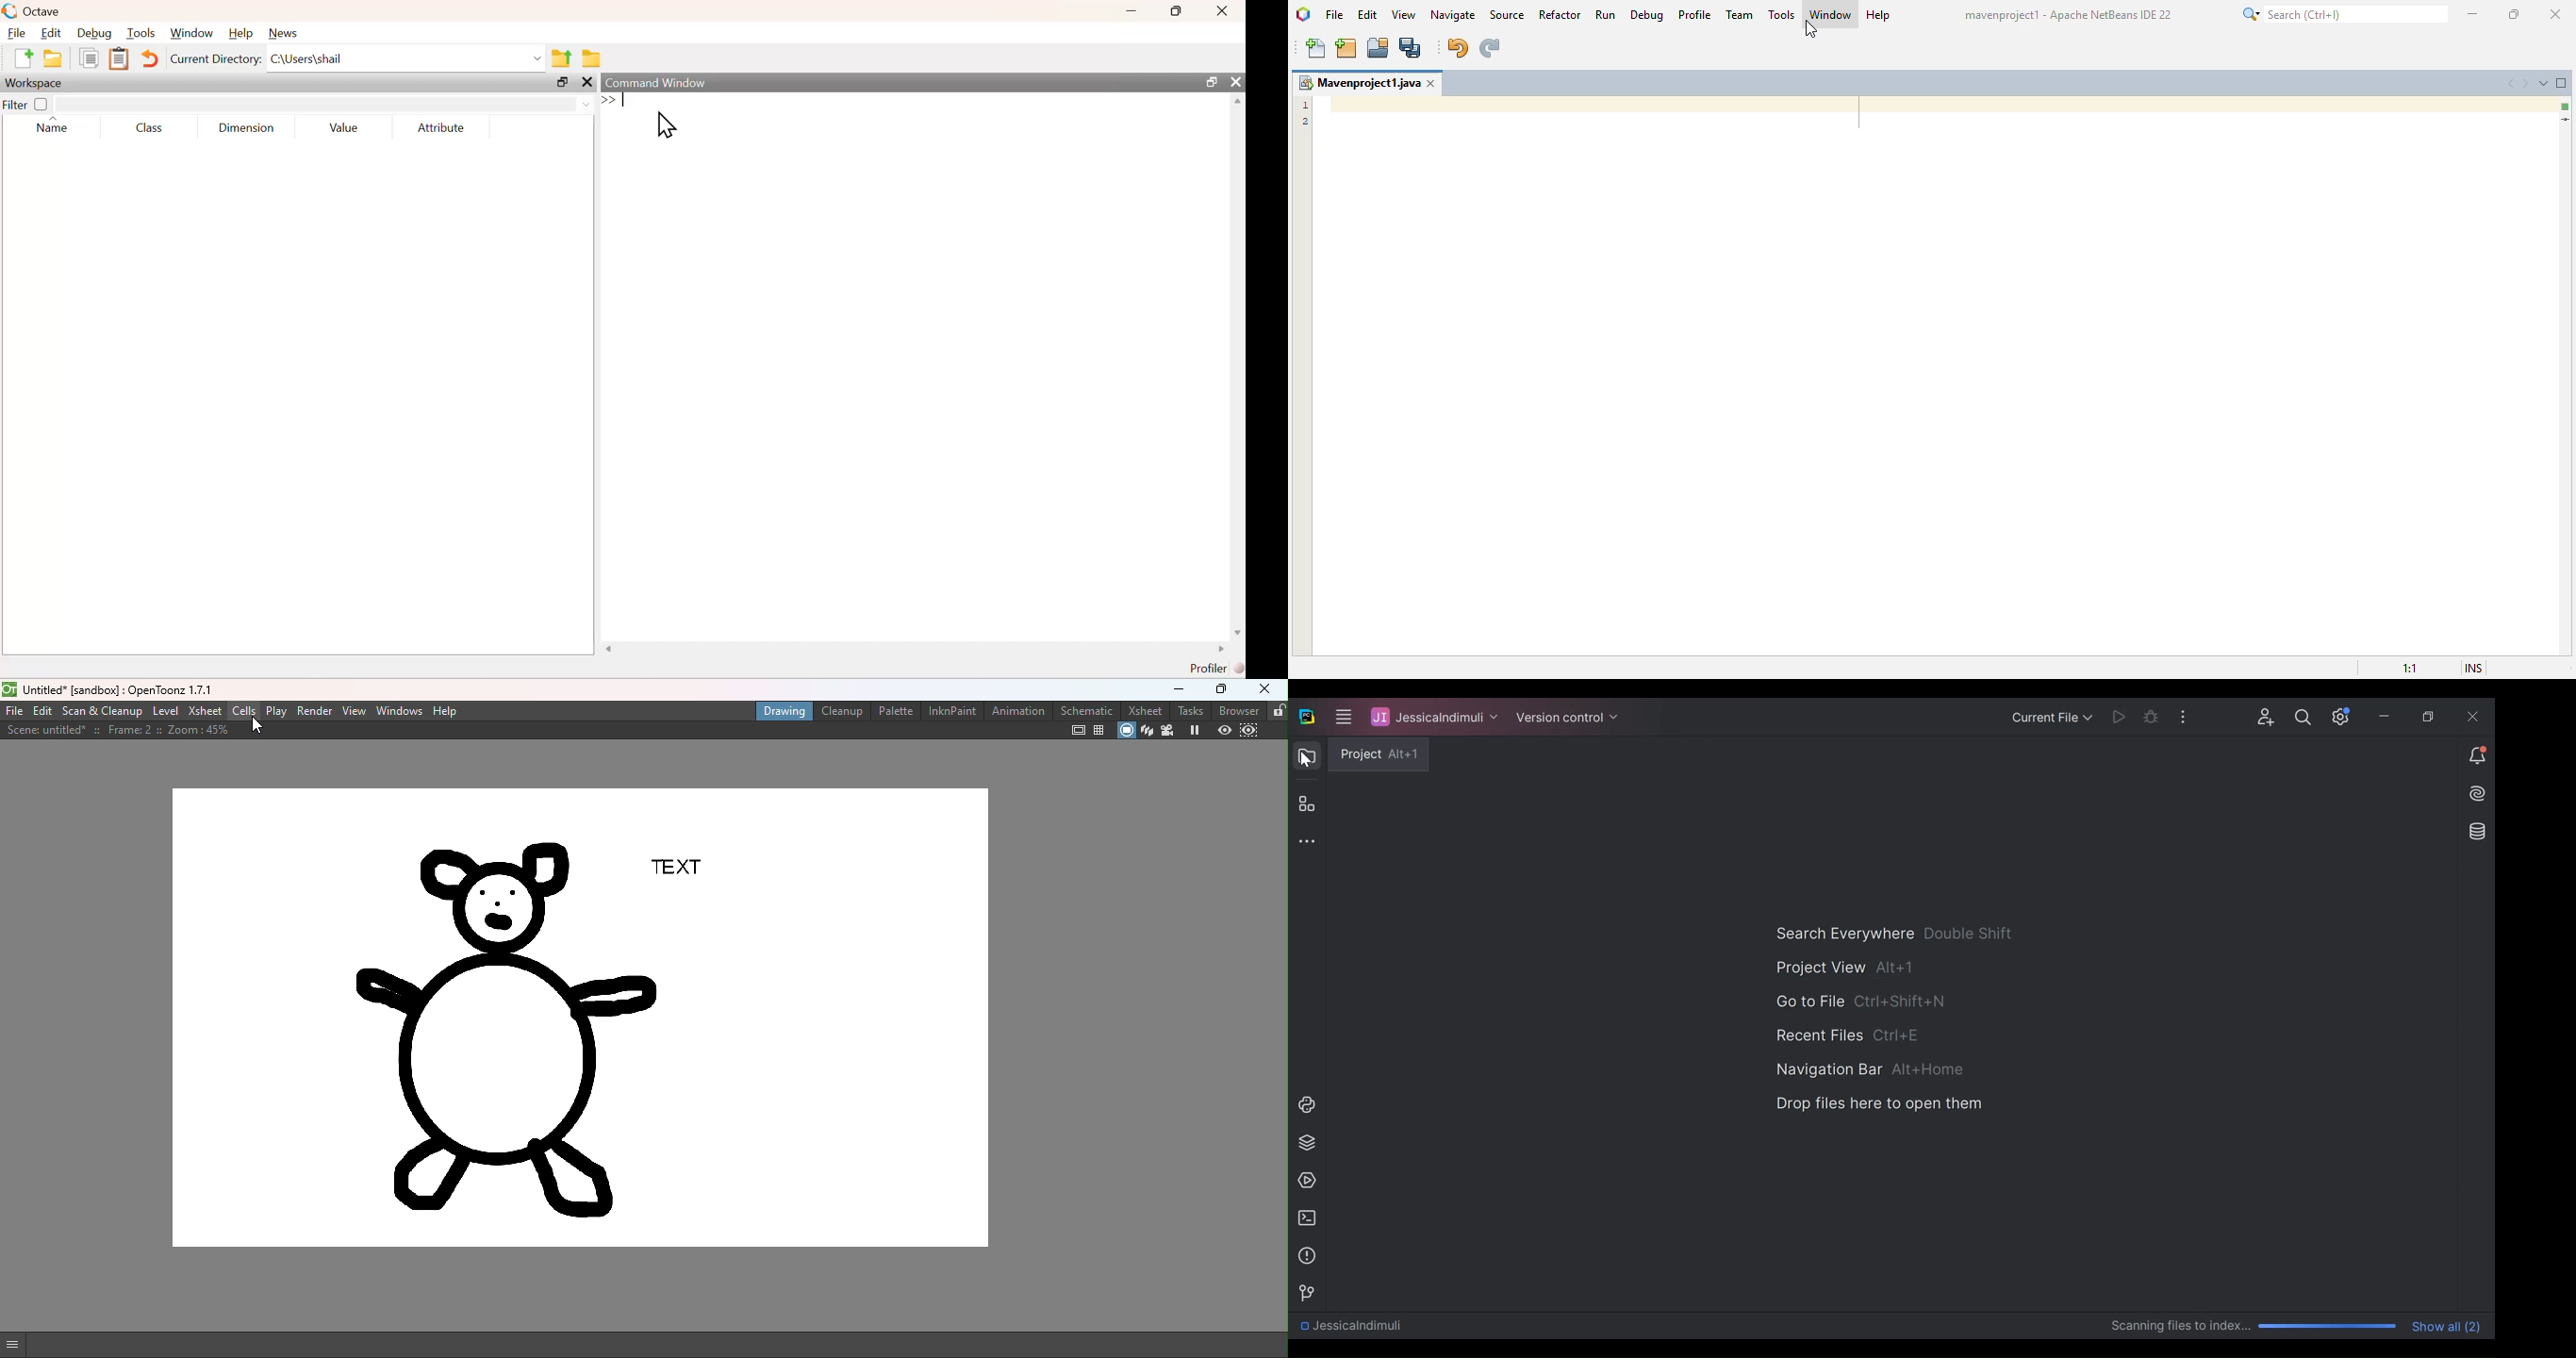 This screenshot has width=2576, height=1372. What do you see at coordinates (1351, 1325) in the screenshot?
I see `Directory` at bounding box center [1351, 1325].